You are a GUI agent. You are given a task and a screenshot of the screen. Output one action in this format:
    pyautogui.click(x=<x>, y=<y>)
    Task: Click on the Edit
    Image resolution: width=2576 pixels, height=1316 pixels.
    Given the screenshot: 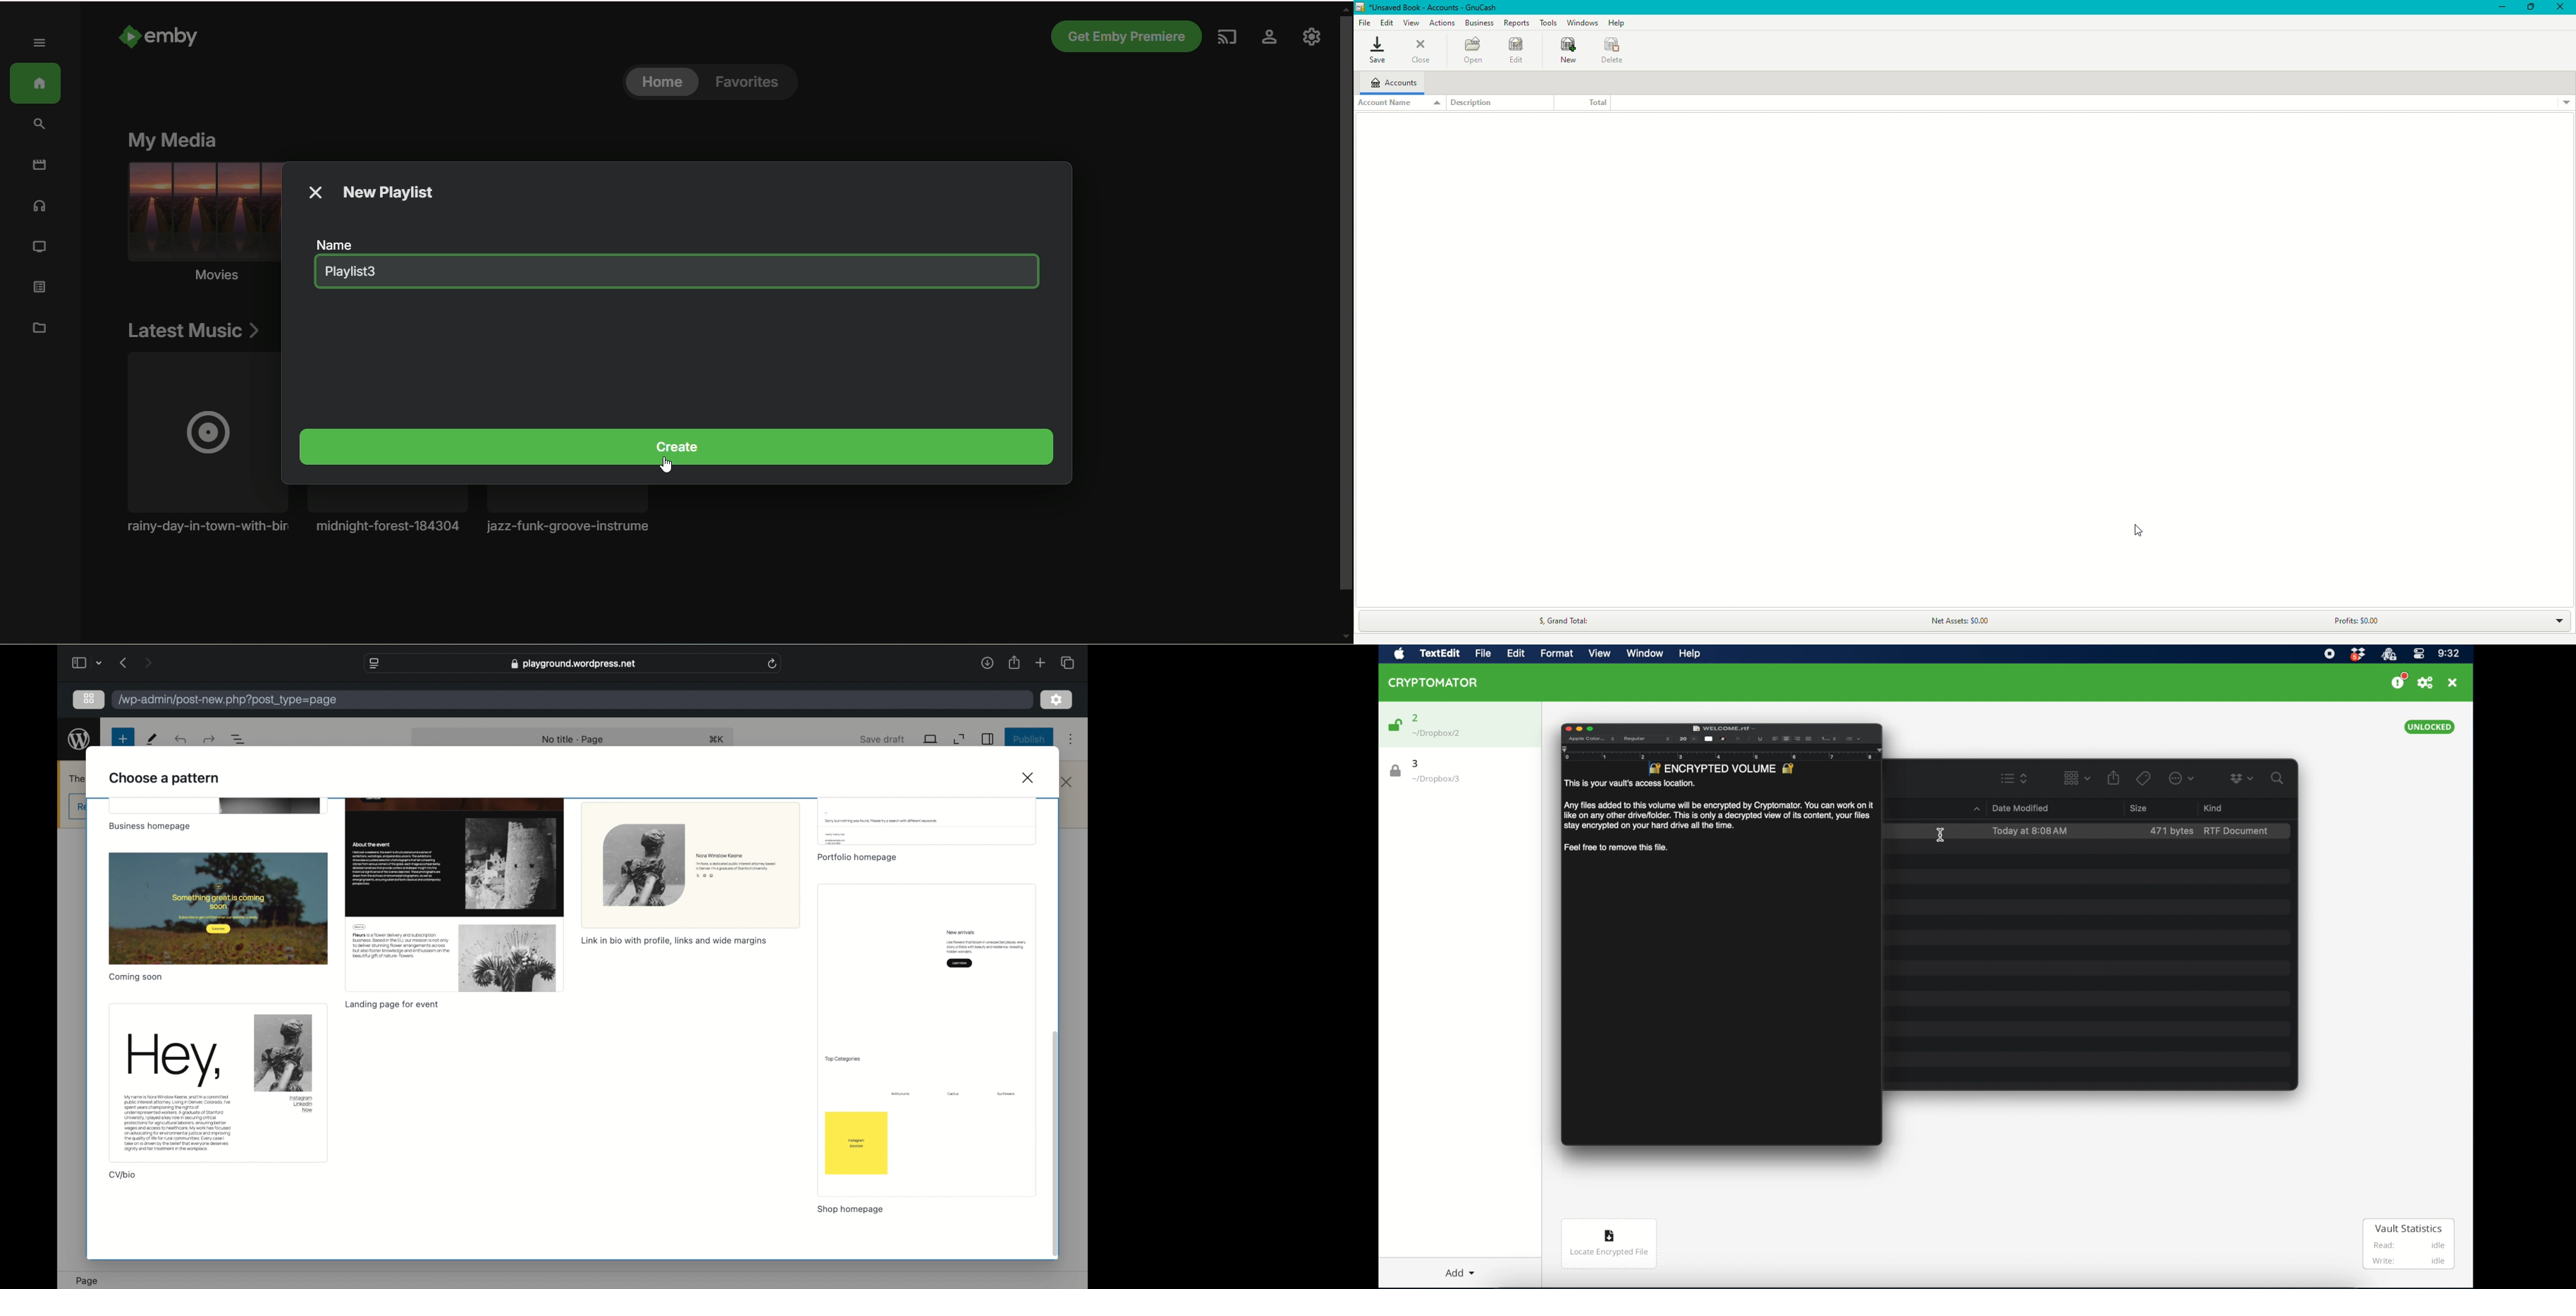 What is the action you would take?
    pyautogui.click(x=1515, y=53)
    